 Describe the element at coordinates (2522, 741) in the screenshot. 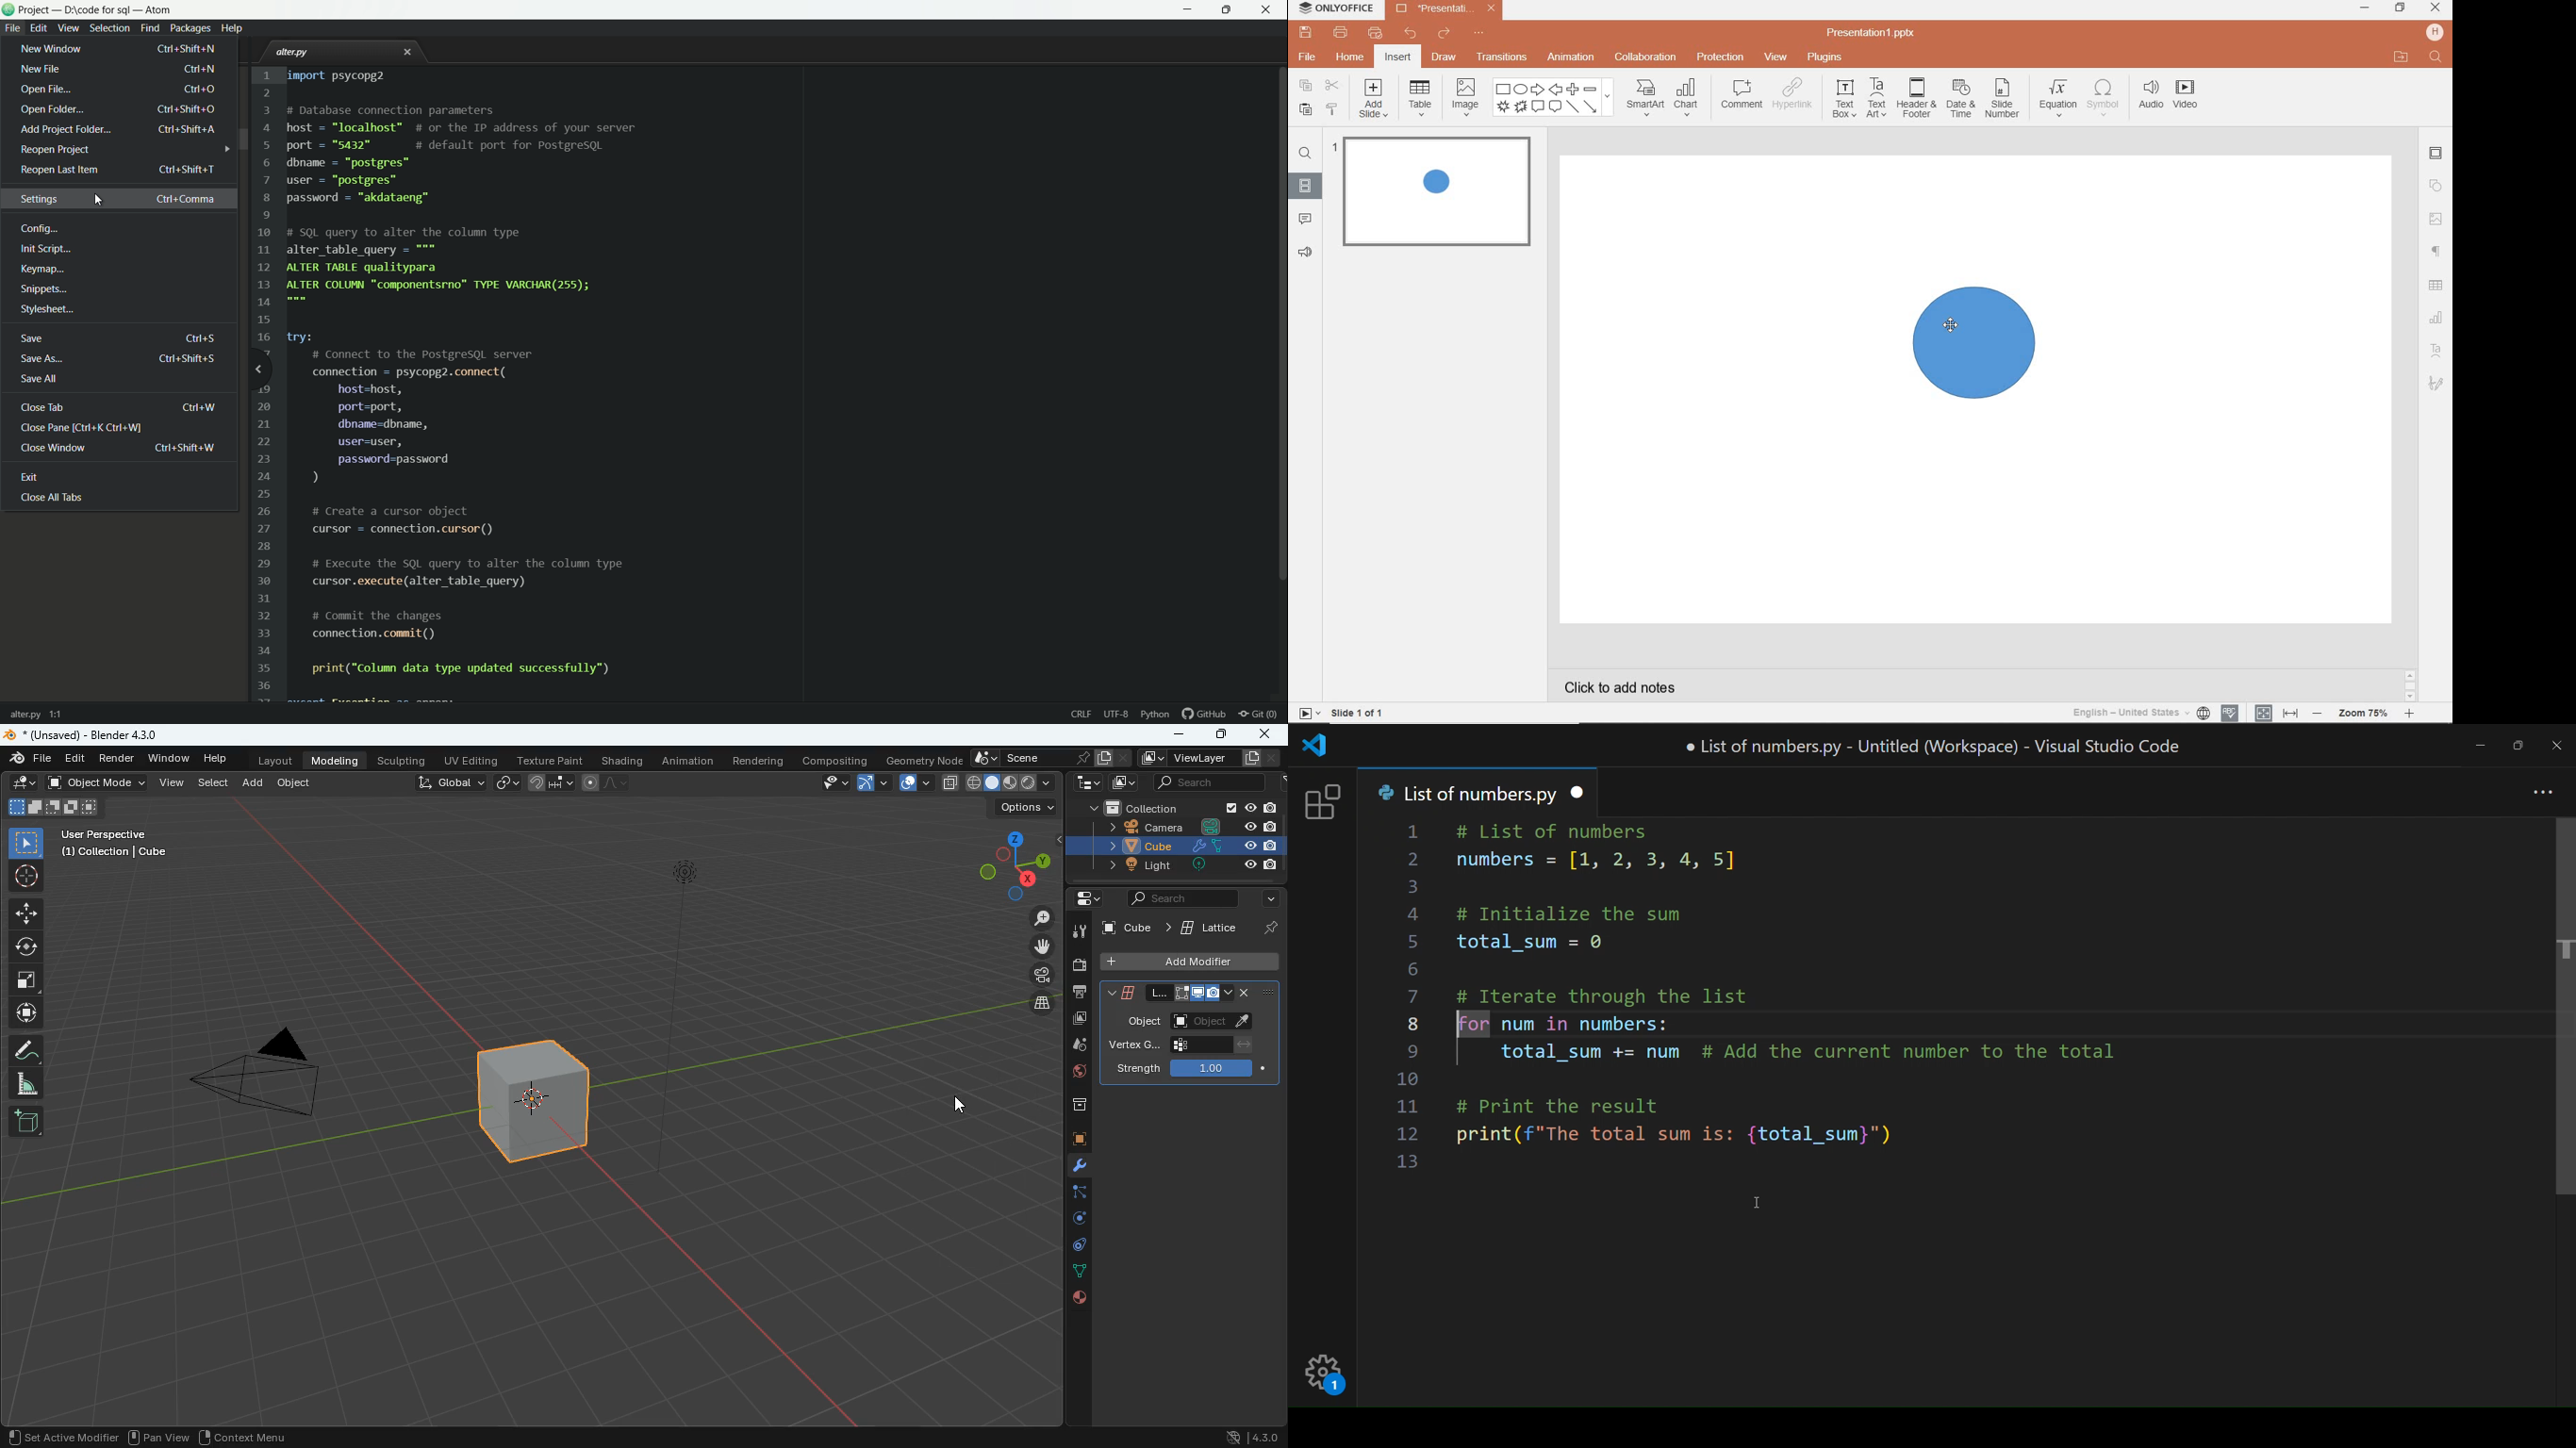

I see `maximize` at that location.